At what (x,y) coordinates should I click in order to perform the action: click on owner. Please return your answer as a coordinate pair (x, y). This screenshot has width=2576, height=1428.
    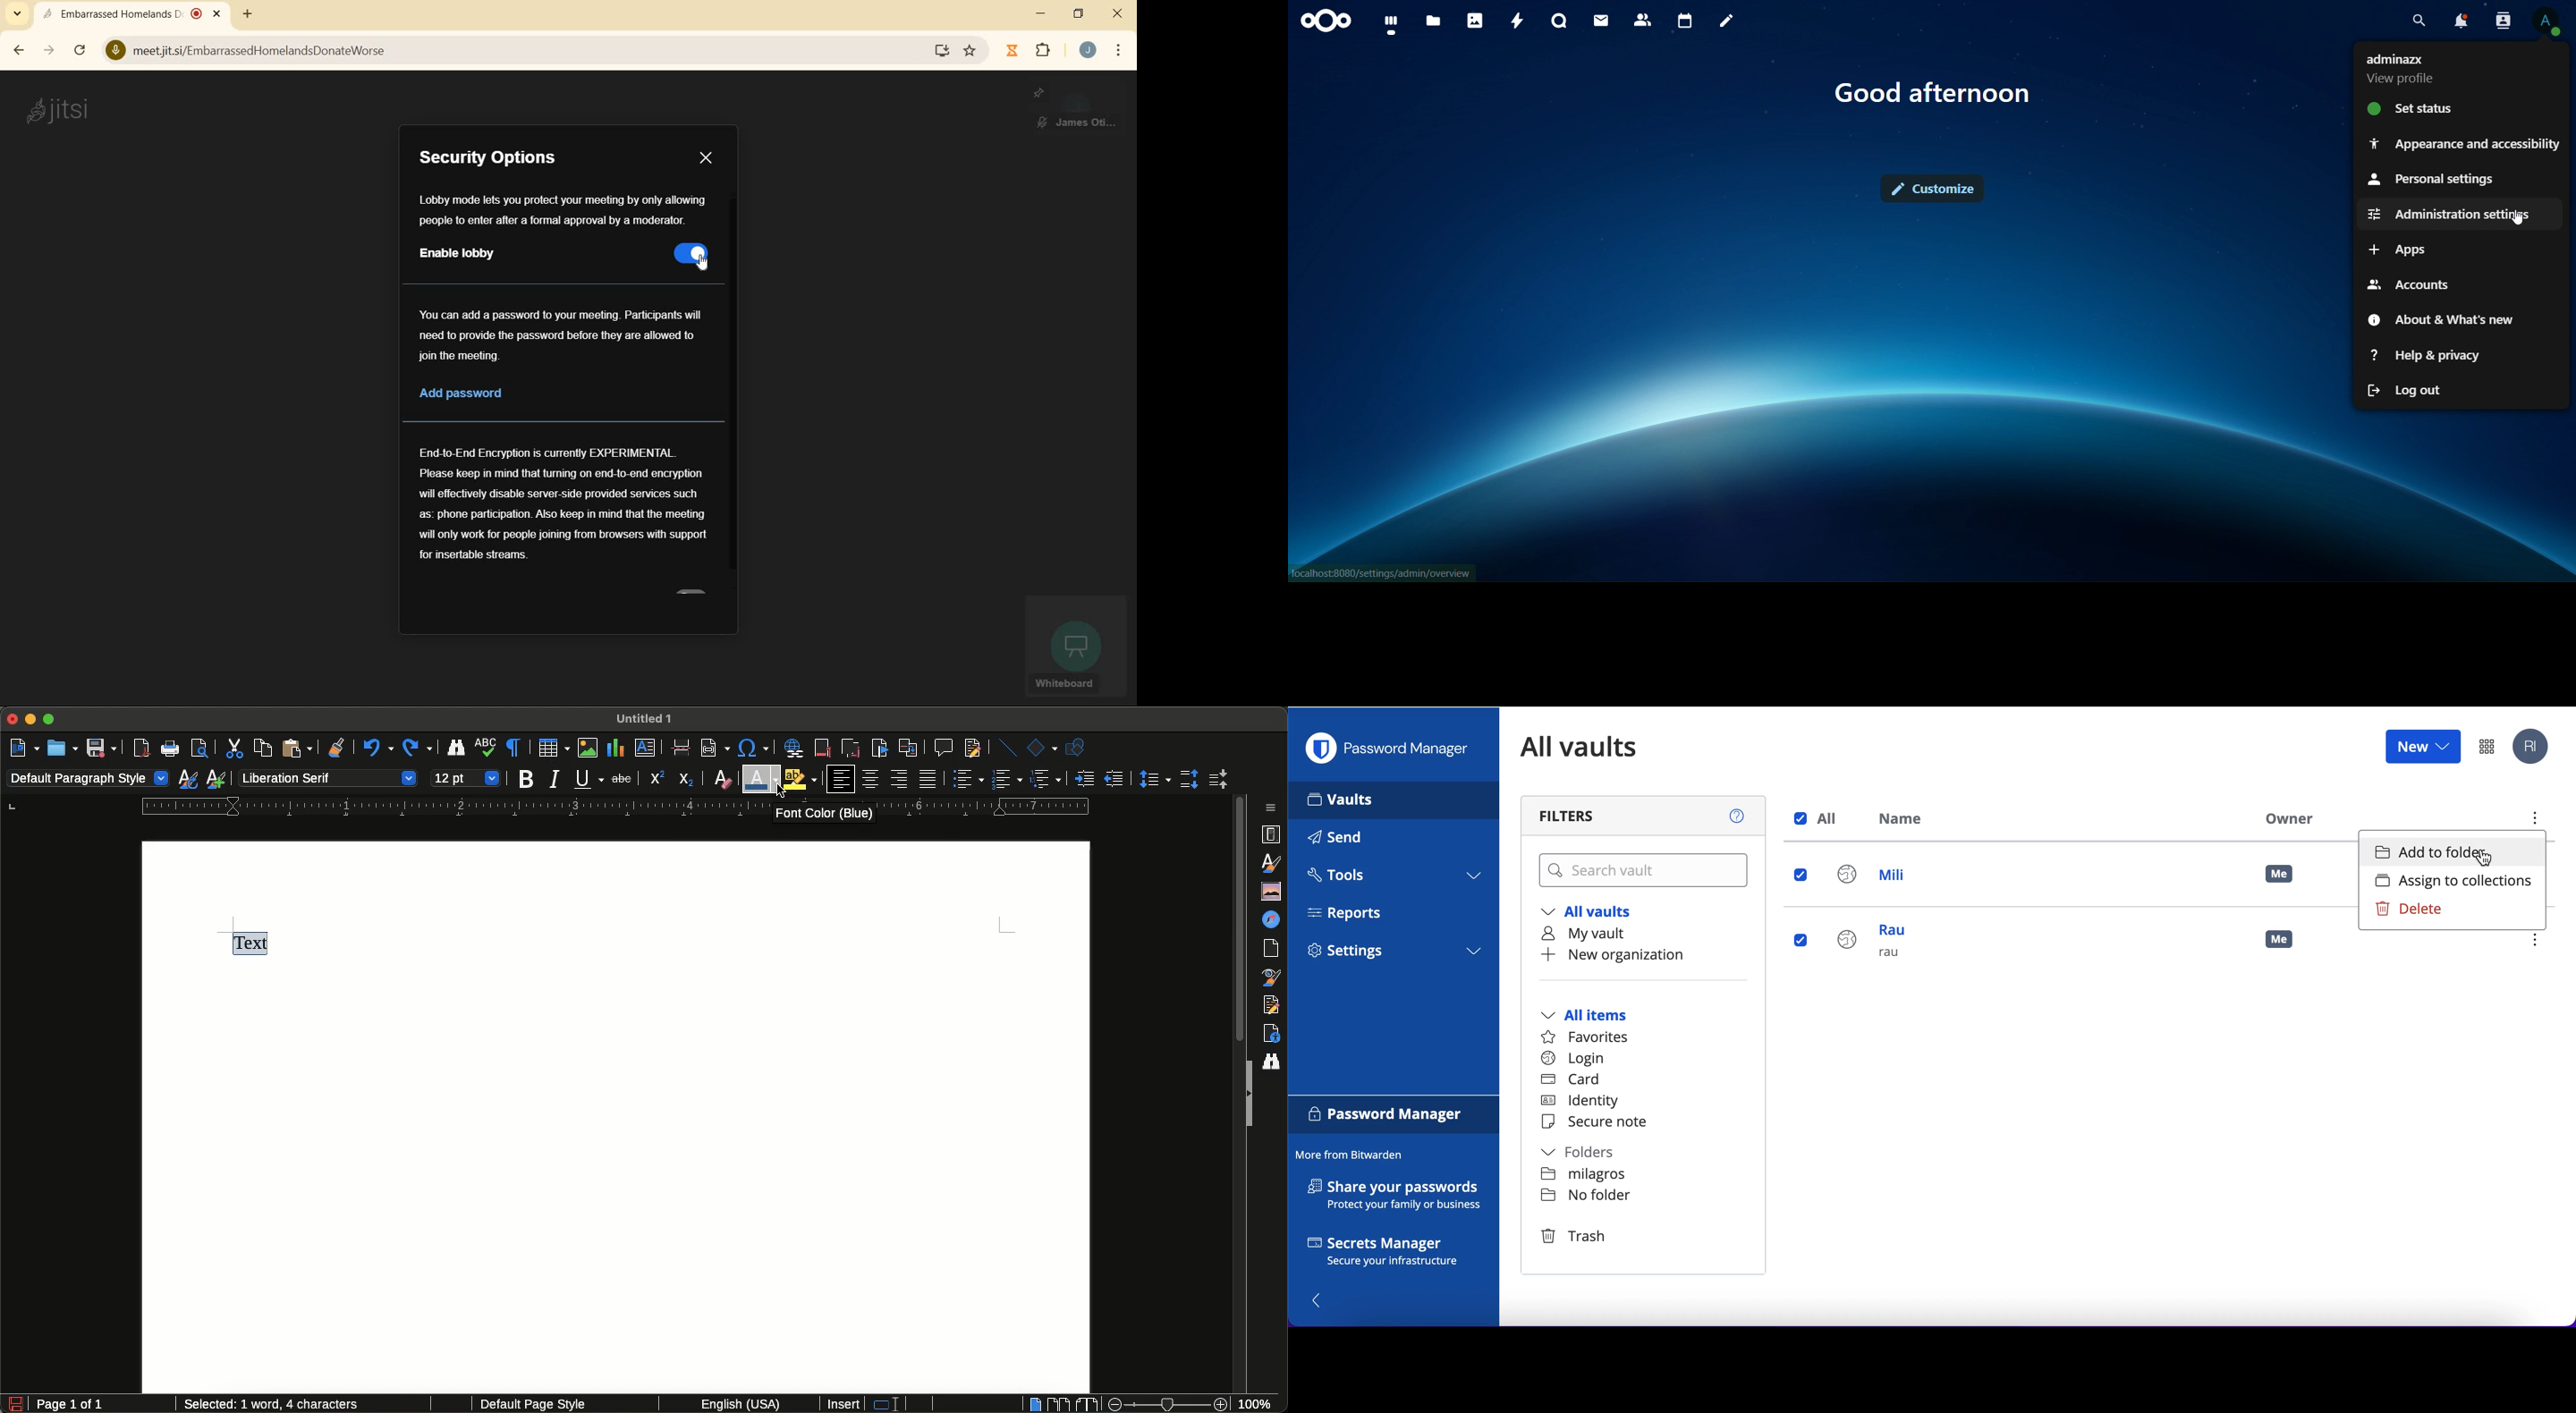
    Looking at the image, I should click on (2286, 818).